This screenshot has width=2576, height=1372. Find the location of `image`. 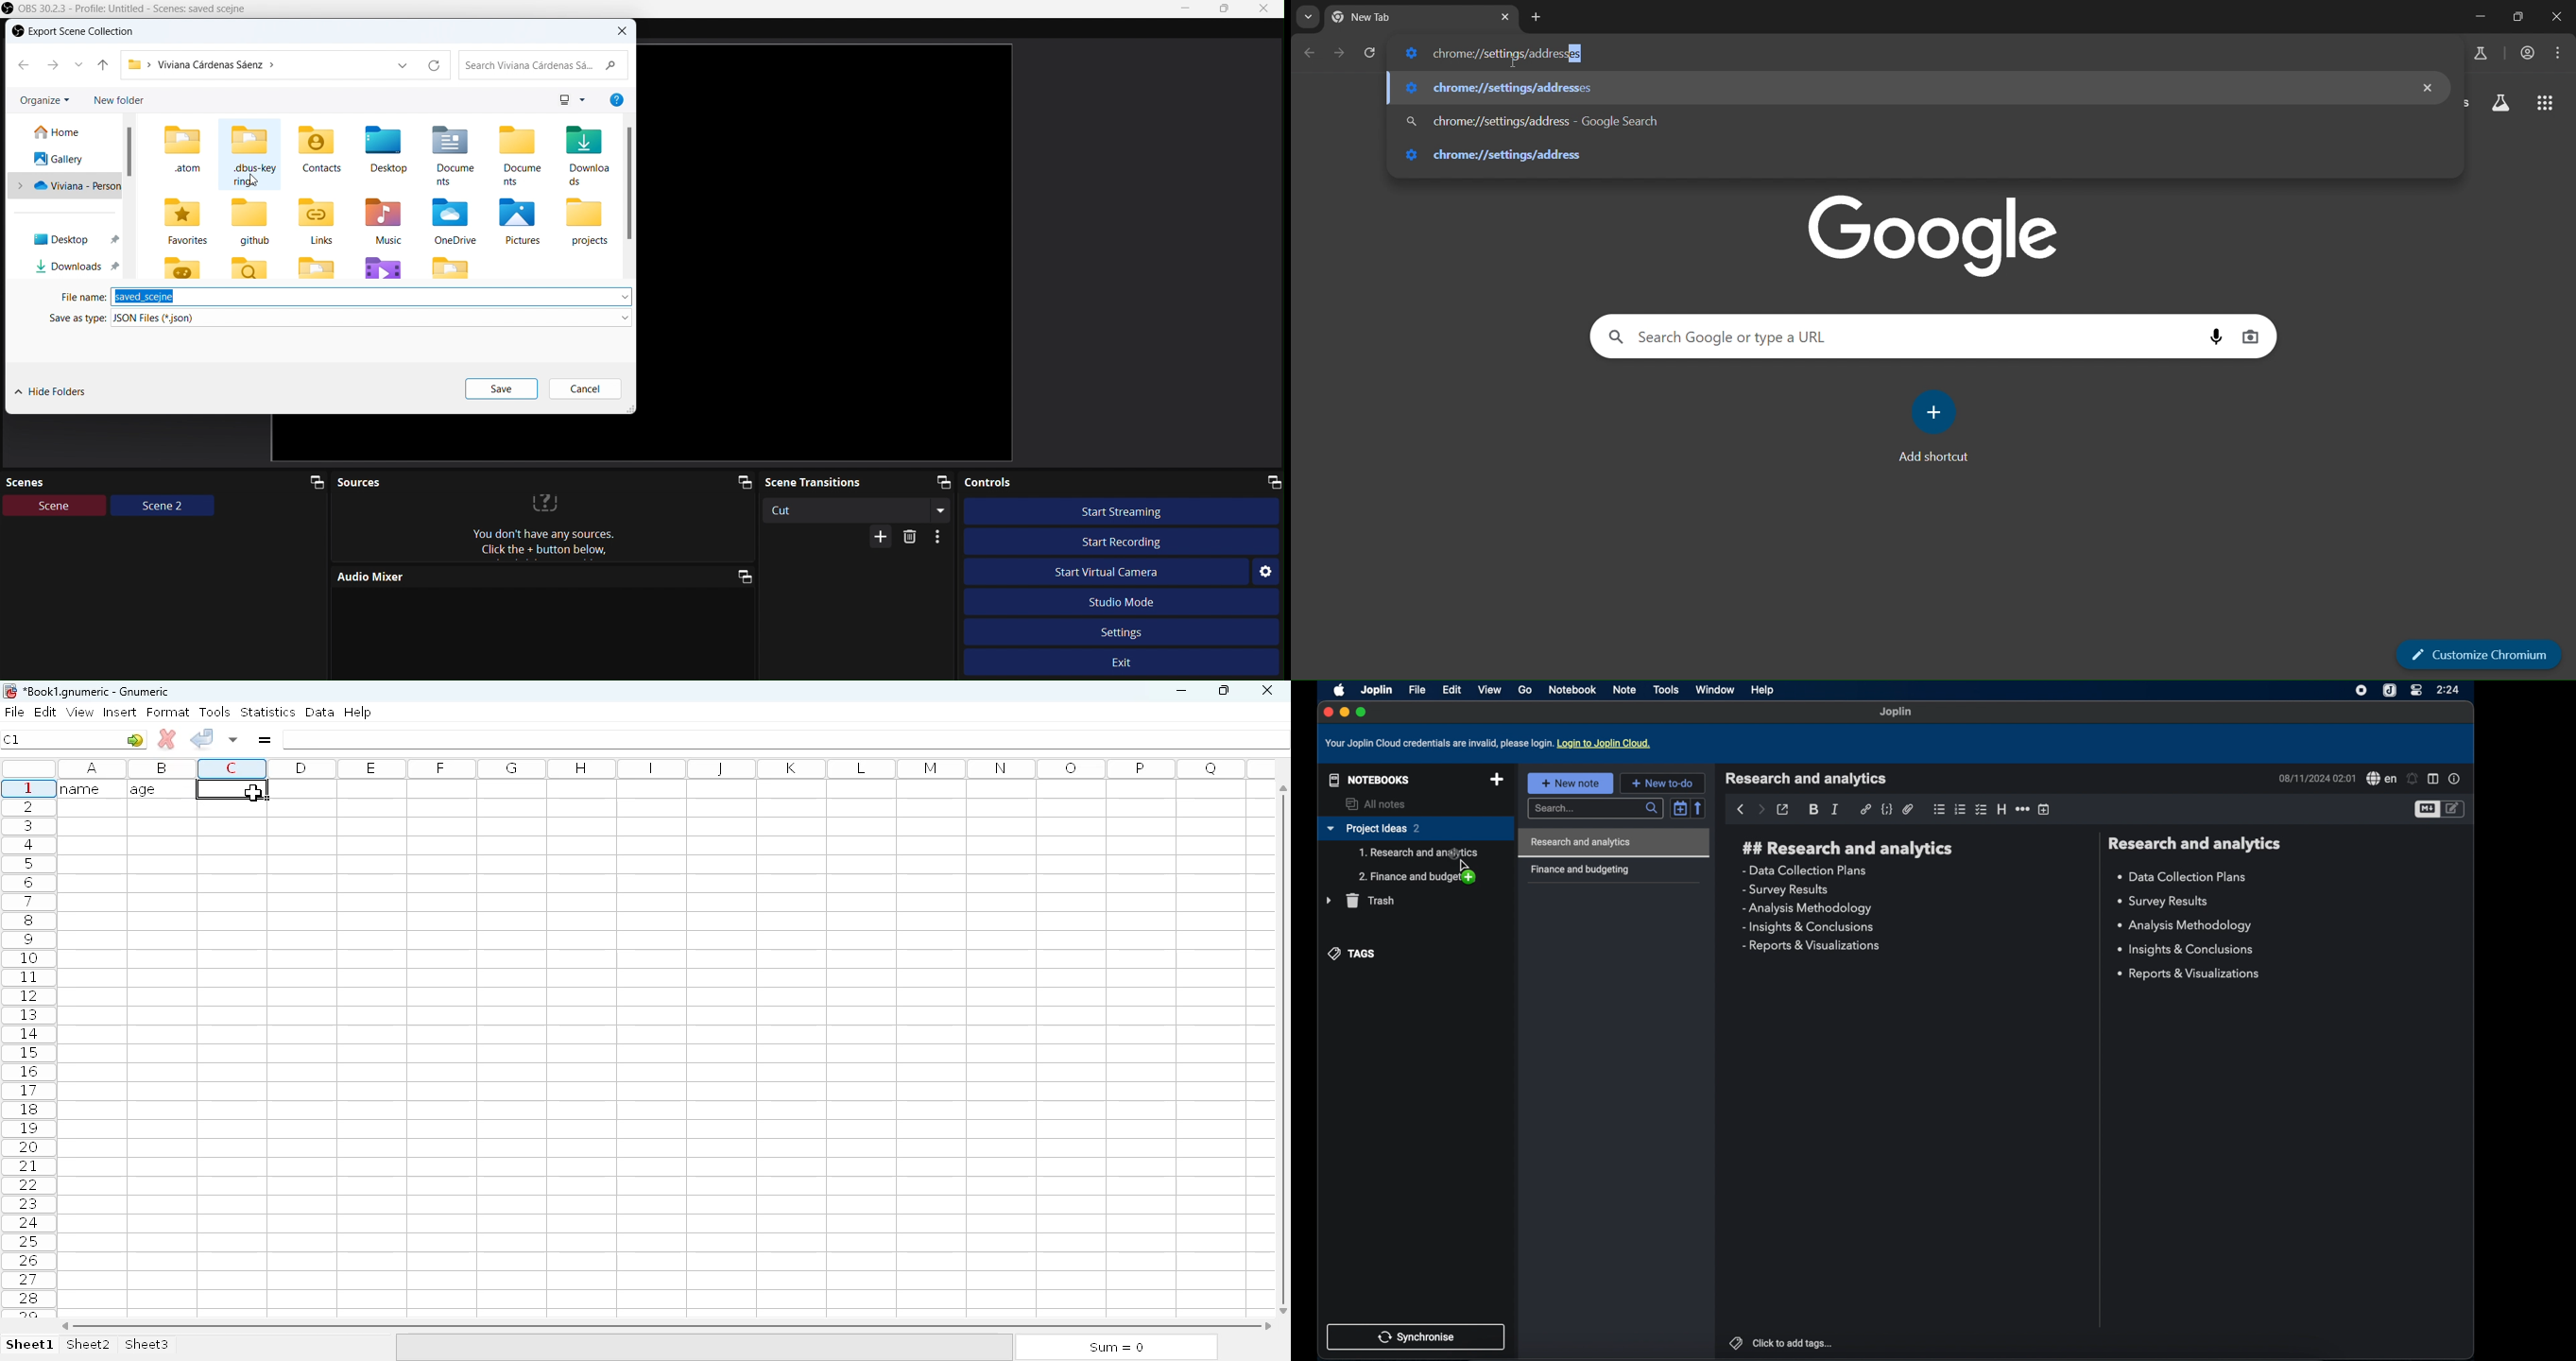

image is located at coordinates (1937, 232).